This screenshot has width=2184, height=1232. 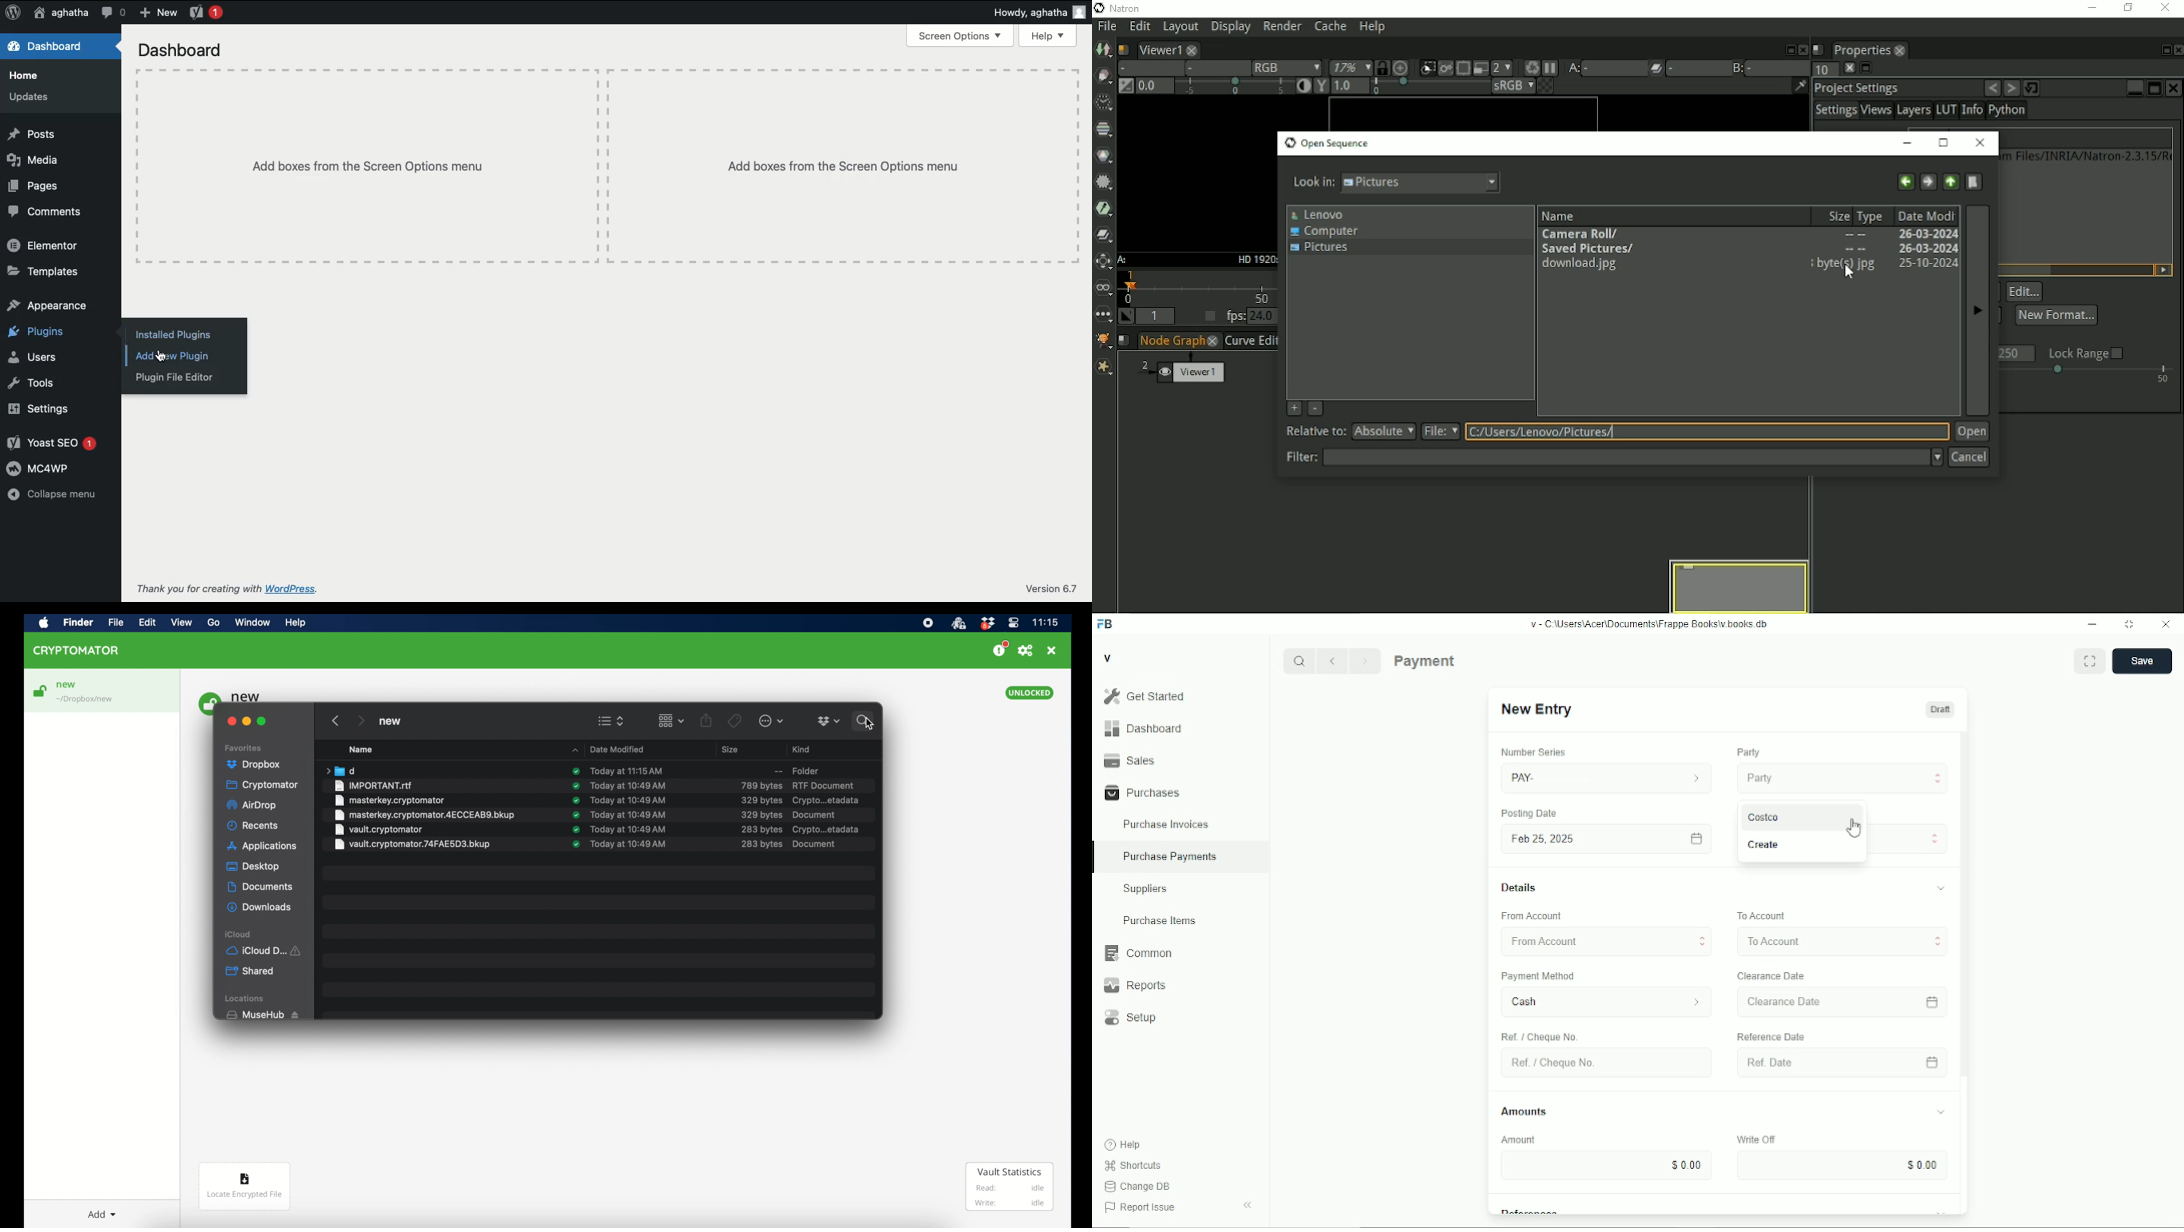 I want to click on ‘Payment Method, so click(x=1546, y=978).